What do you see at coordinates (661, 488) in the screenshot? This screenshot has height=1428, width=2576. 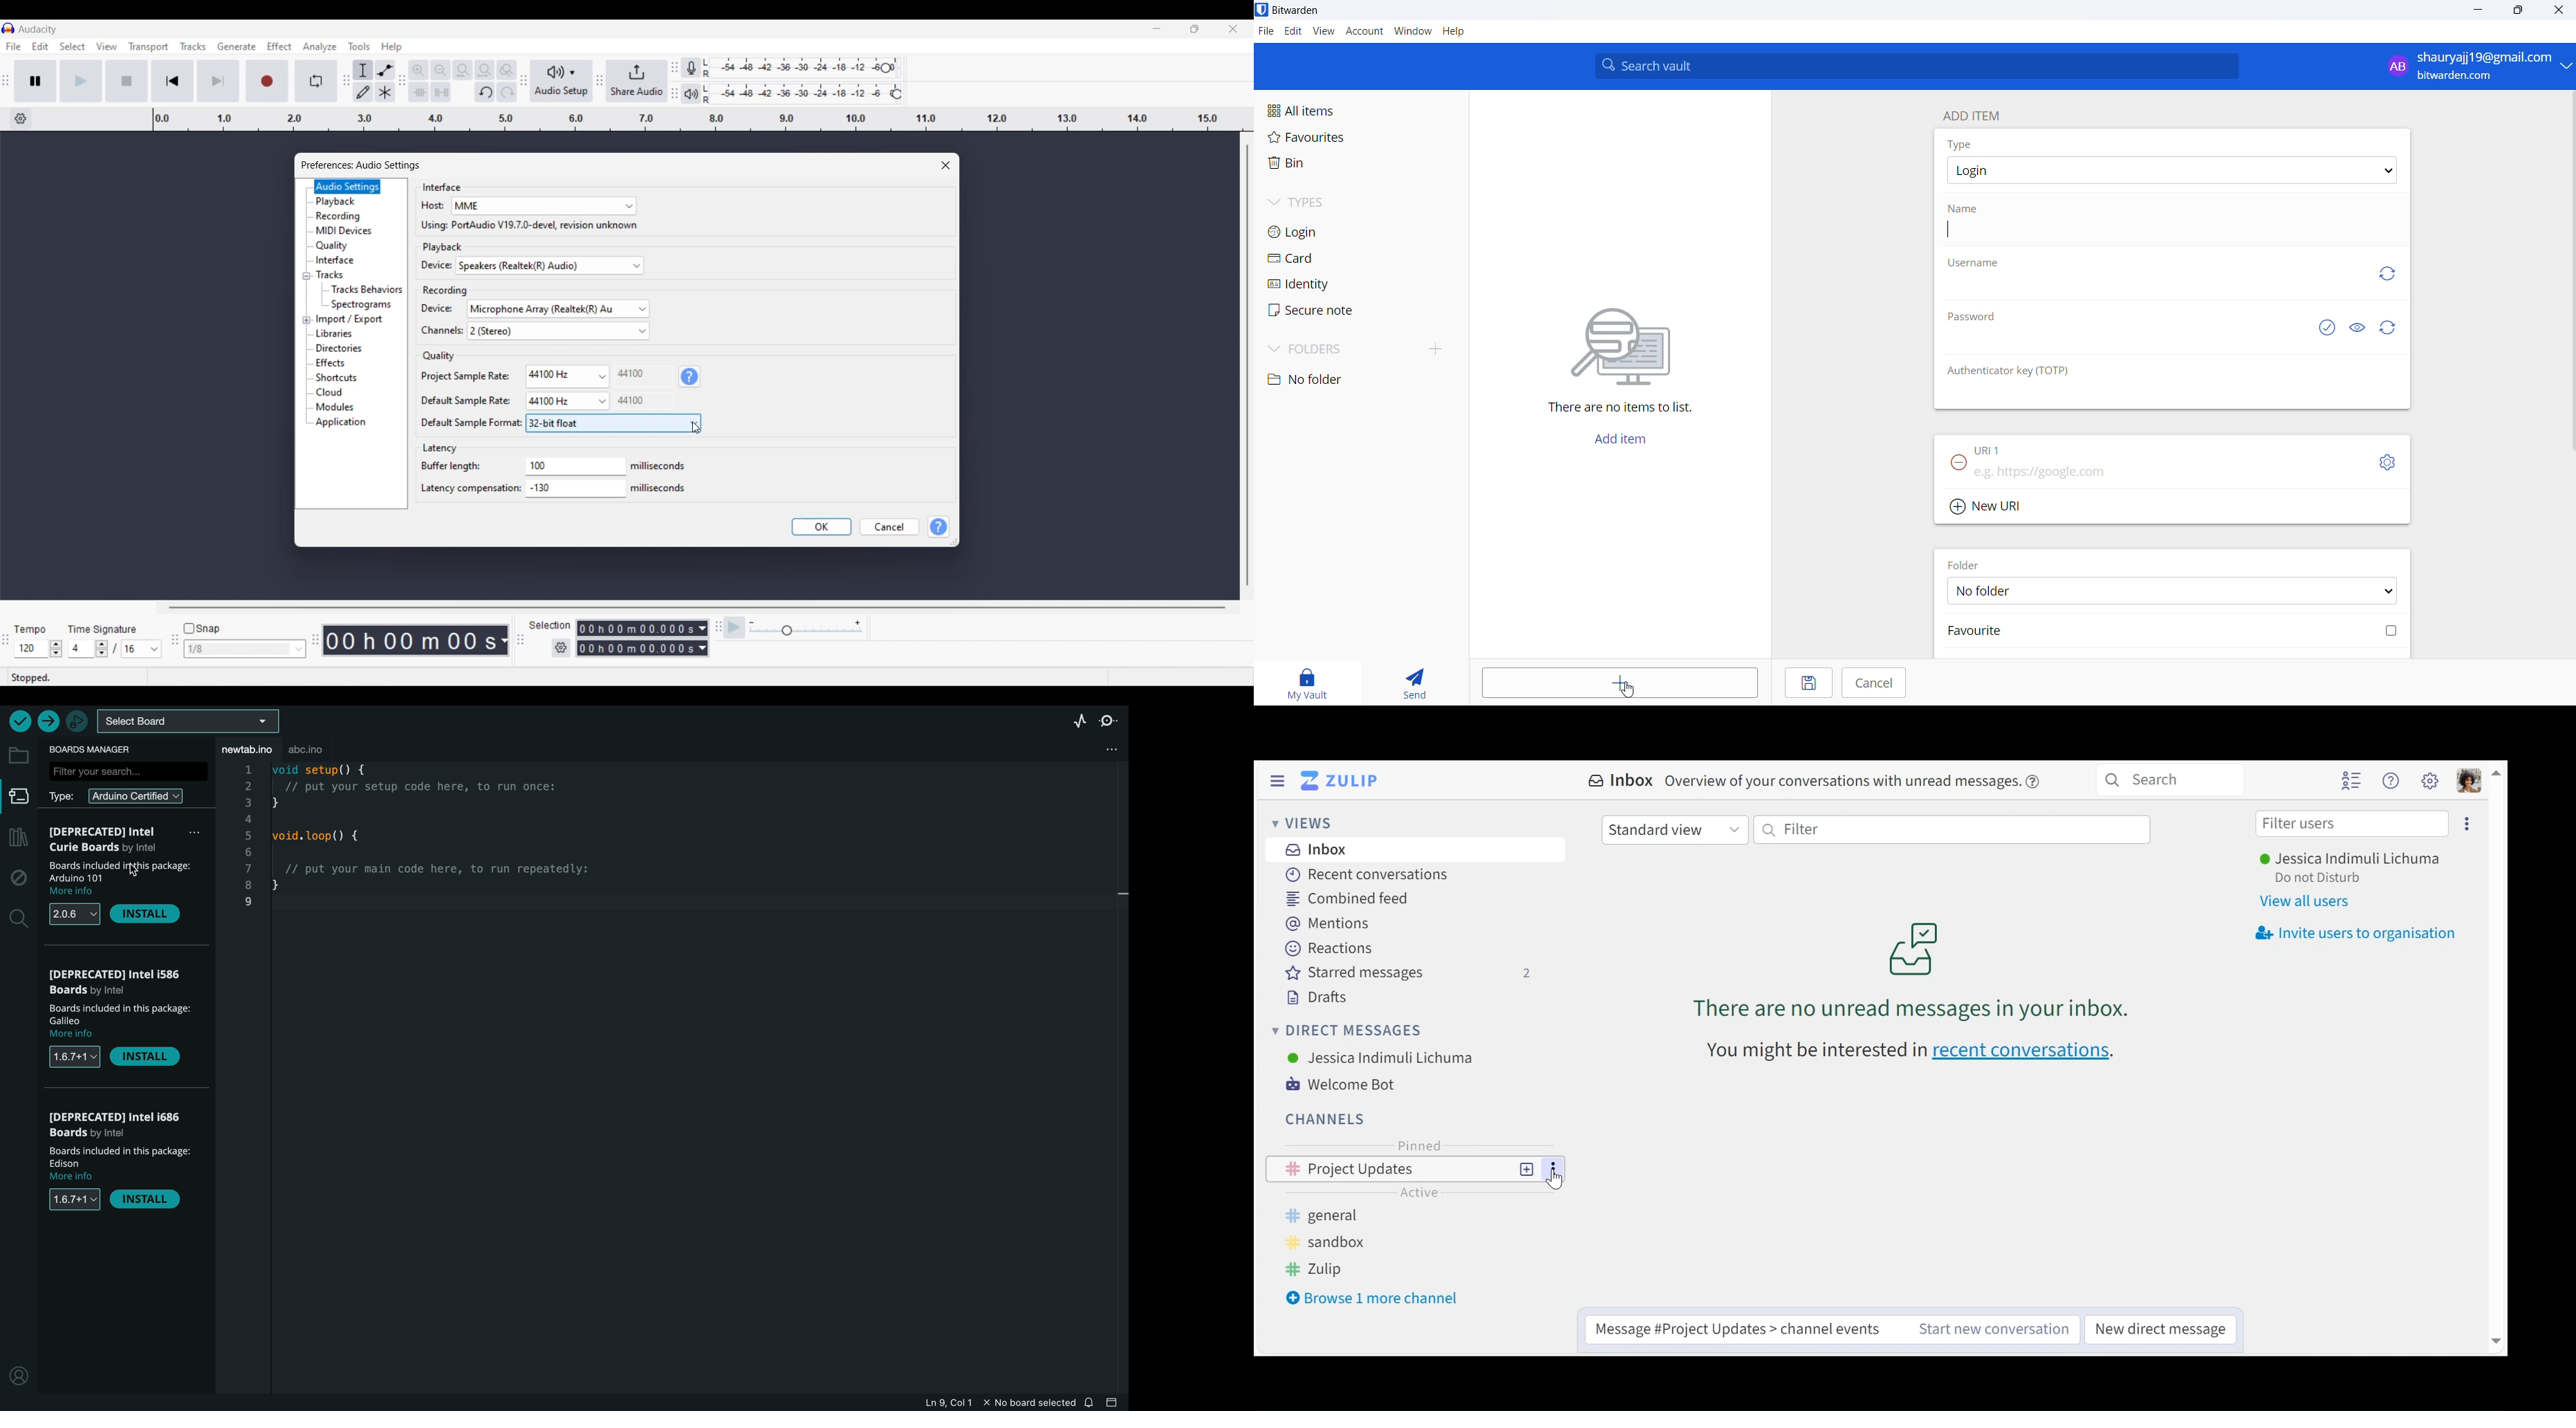 I see `milliseconds` at bounding box center [661, 488].